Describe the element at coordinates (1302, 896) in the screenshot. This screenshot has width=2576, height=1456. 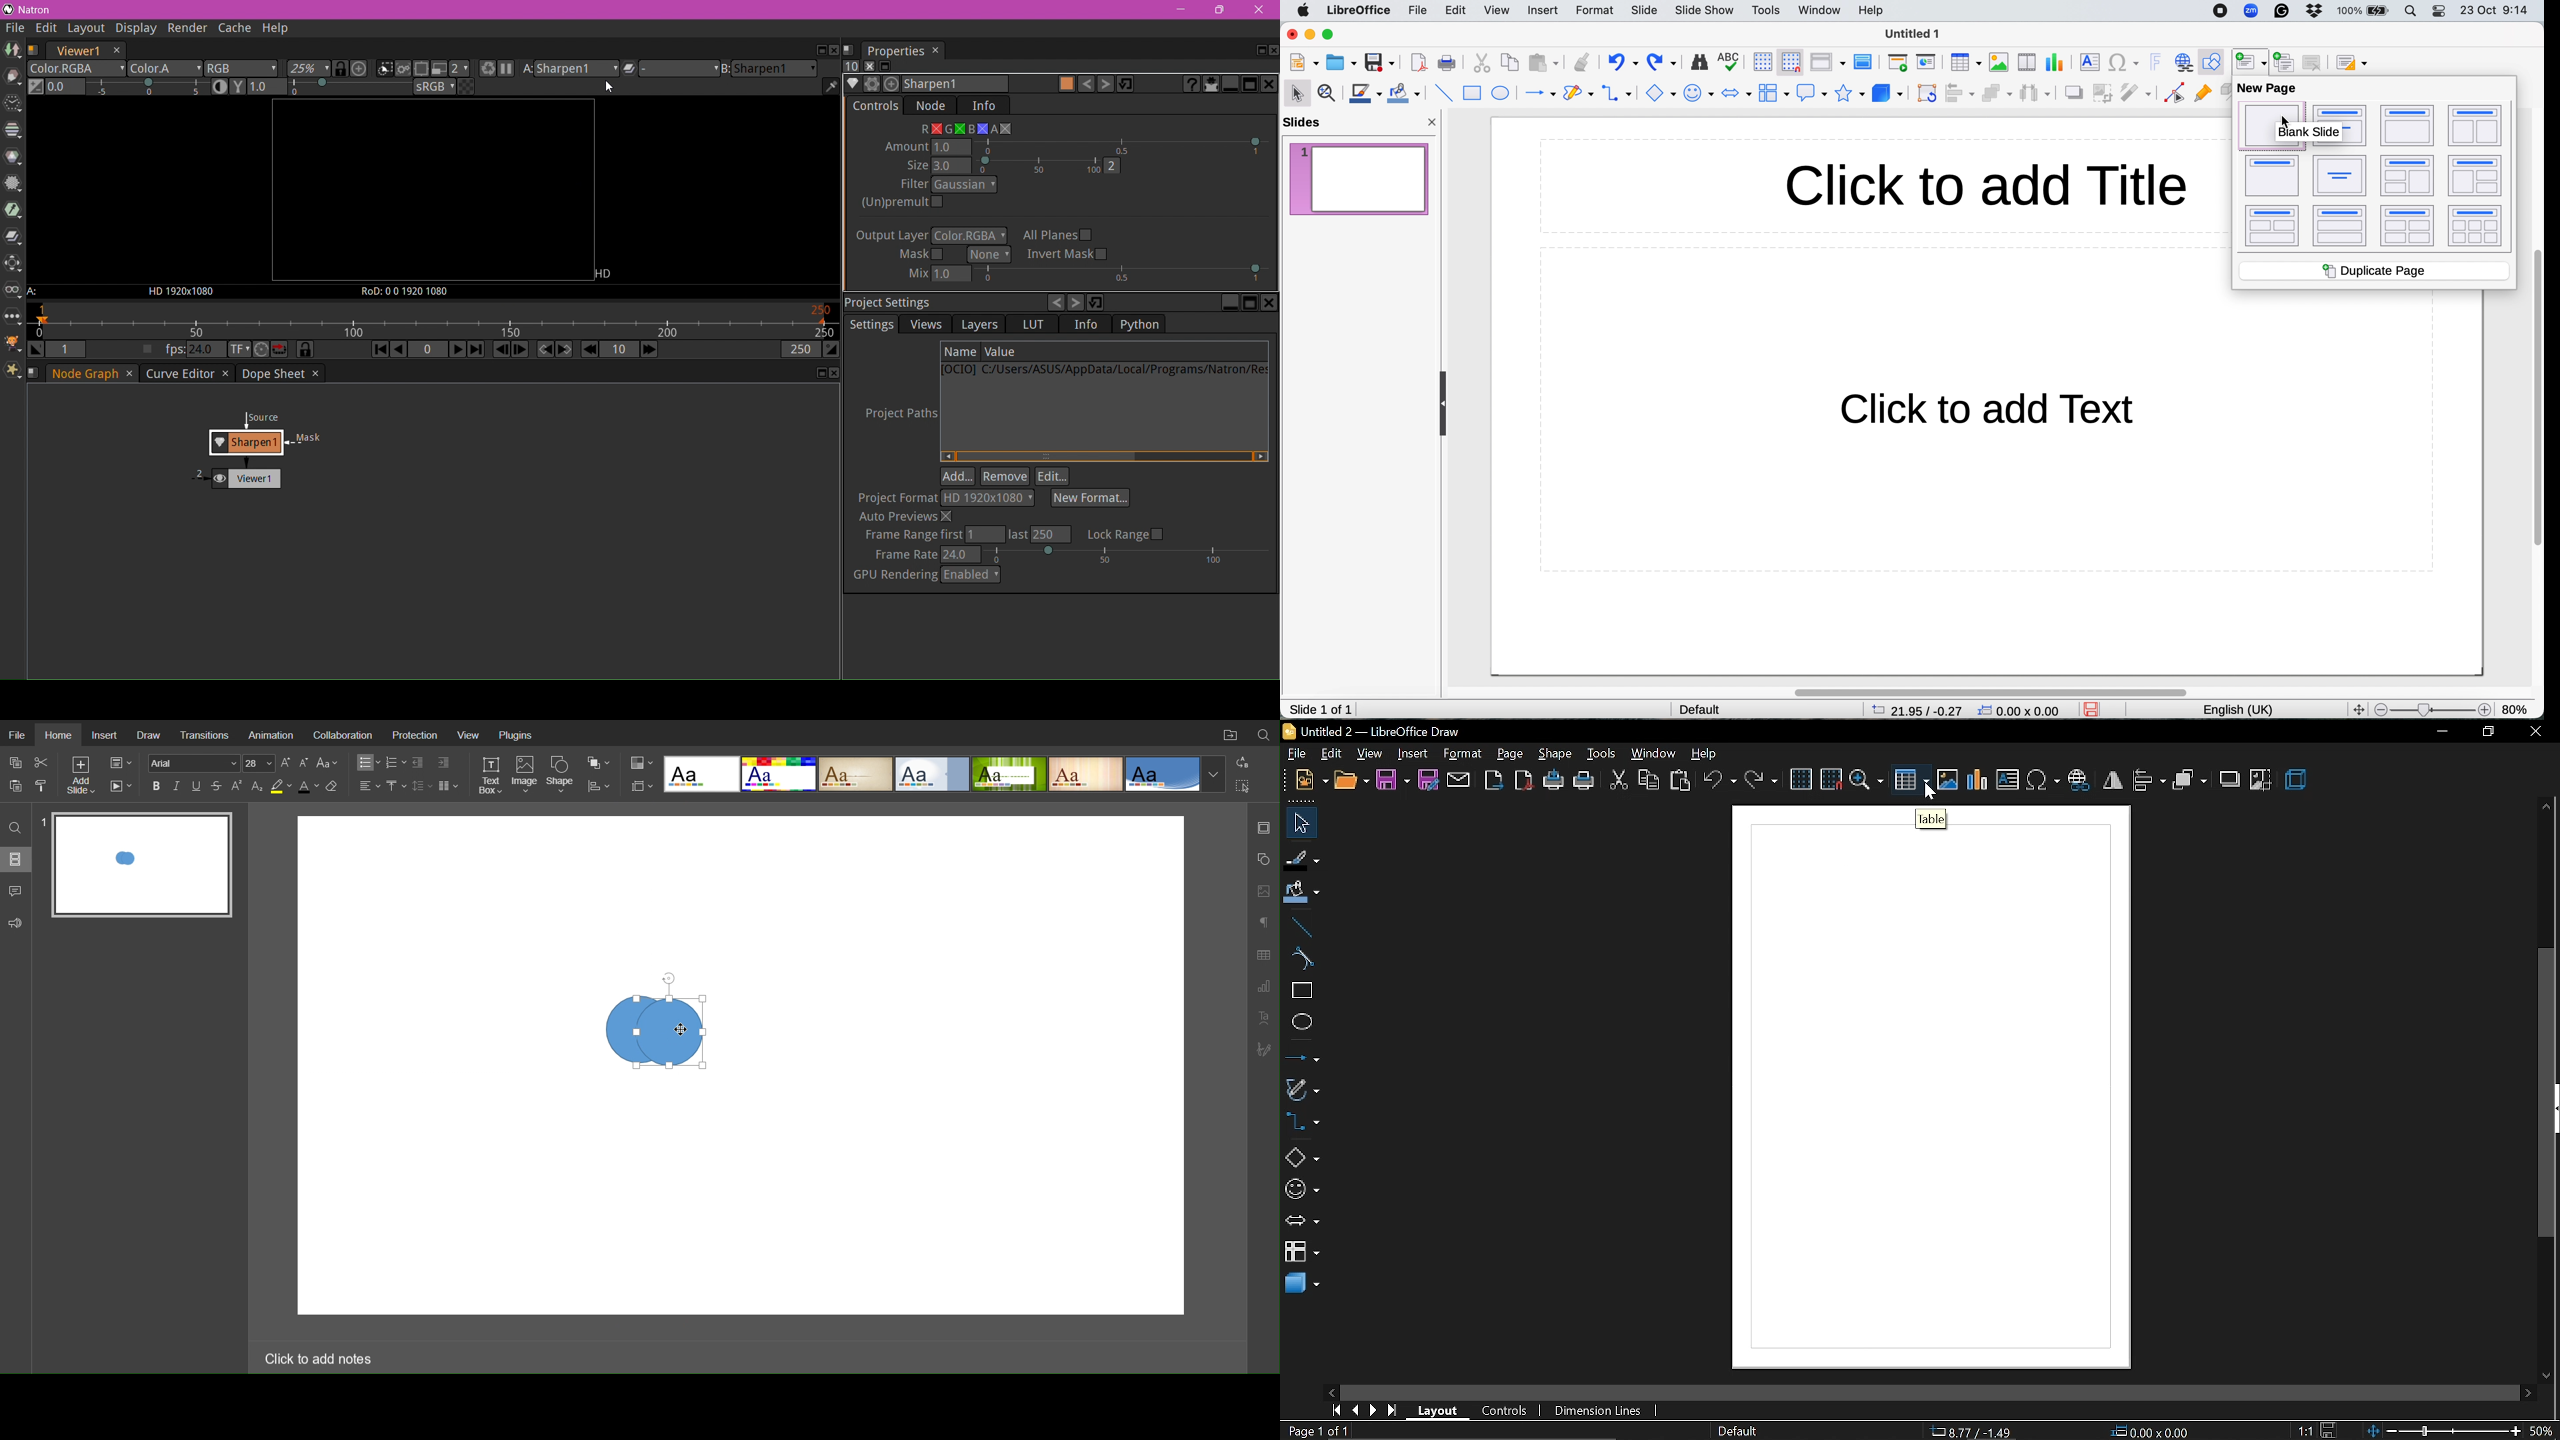
I see `fill color` at that location.